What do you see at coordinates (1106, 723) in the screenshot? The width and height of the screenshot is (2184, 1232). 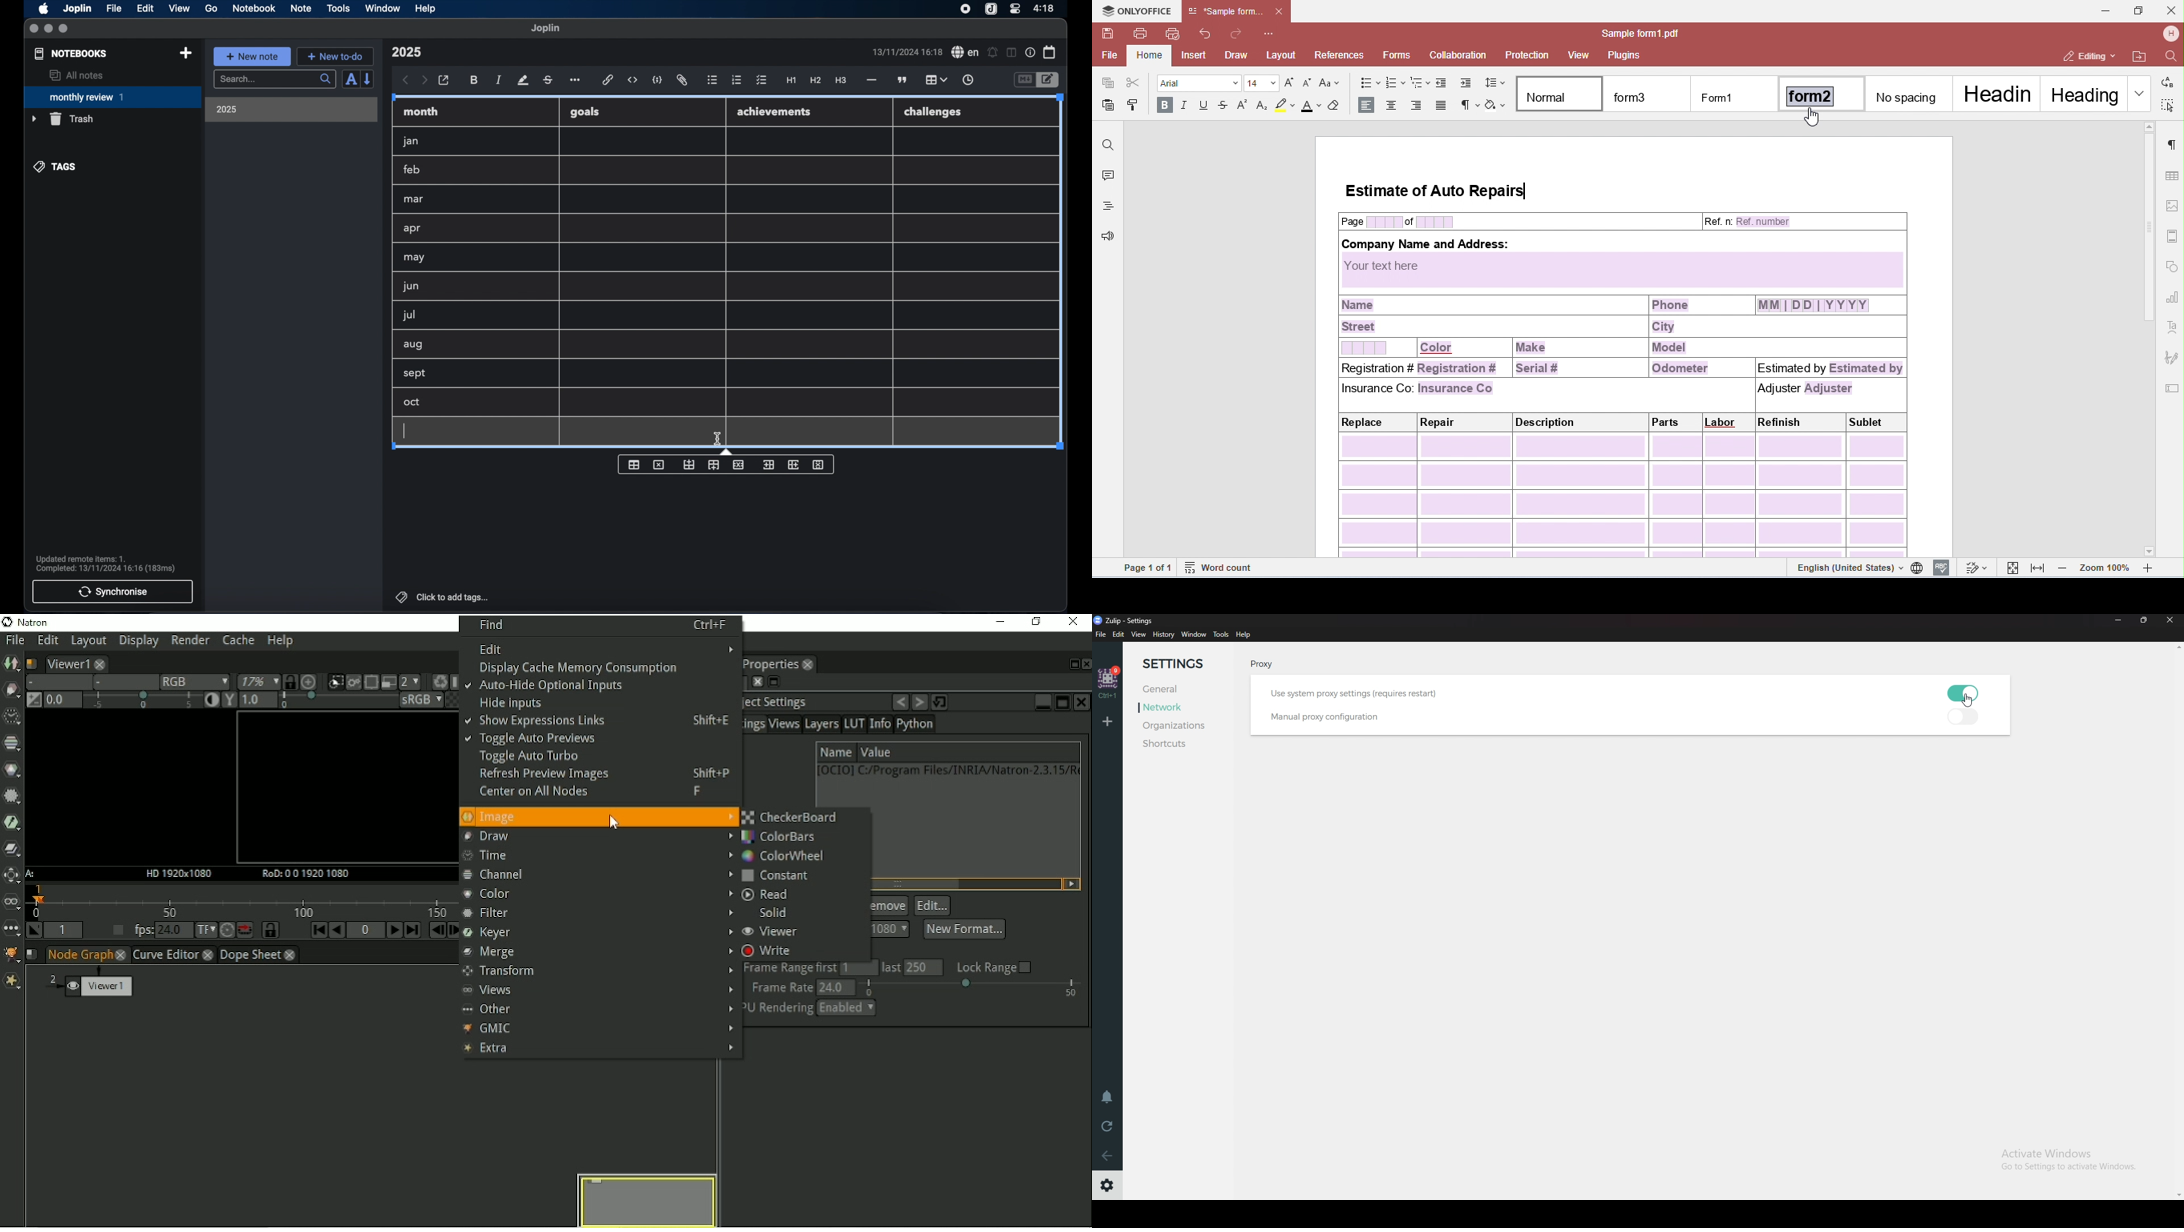 I see `add organization` at bounding box center [1106, 723].